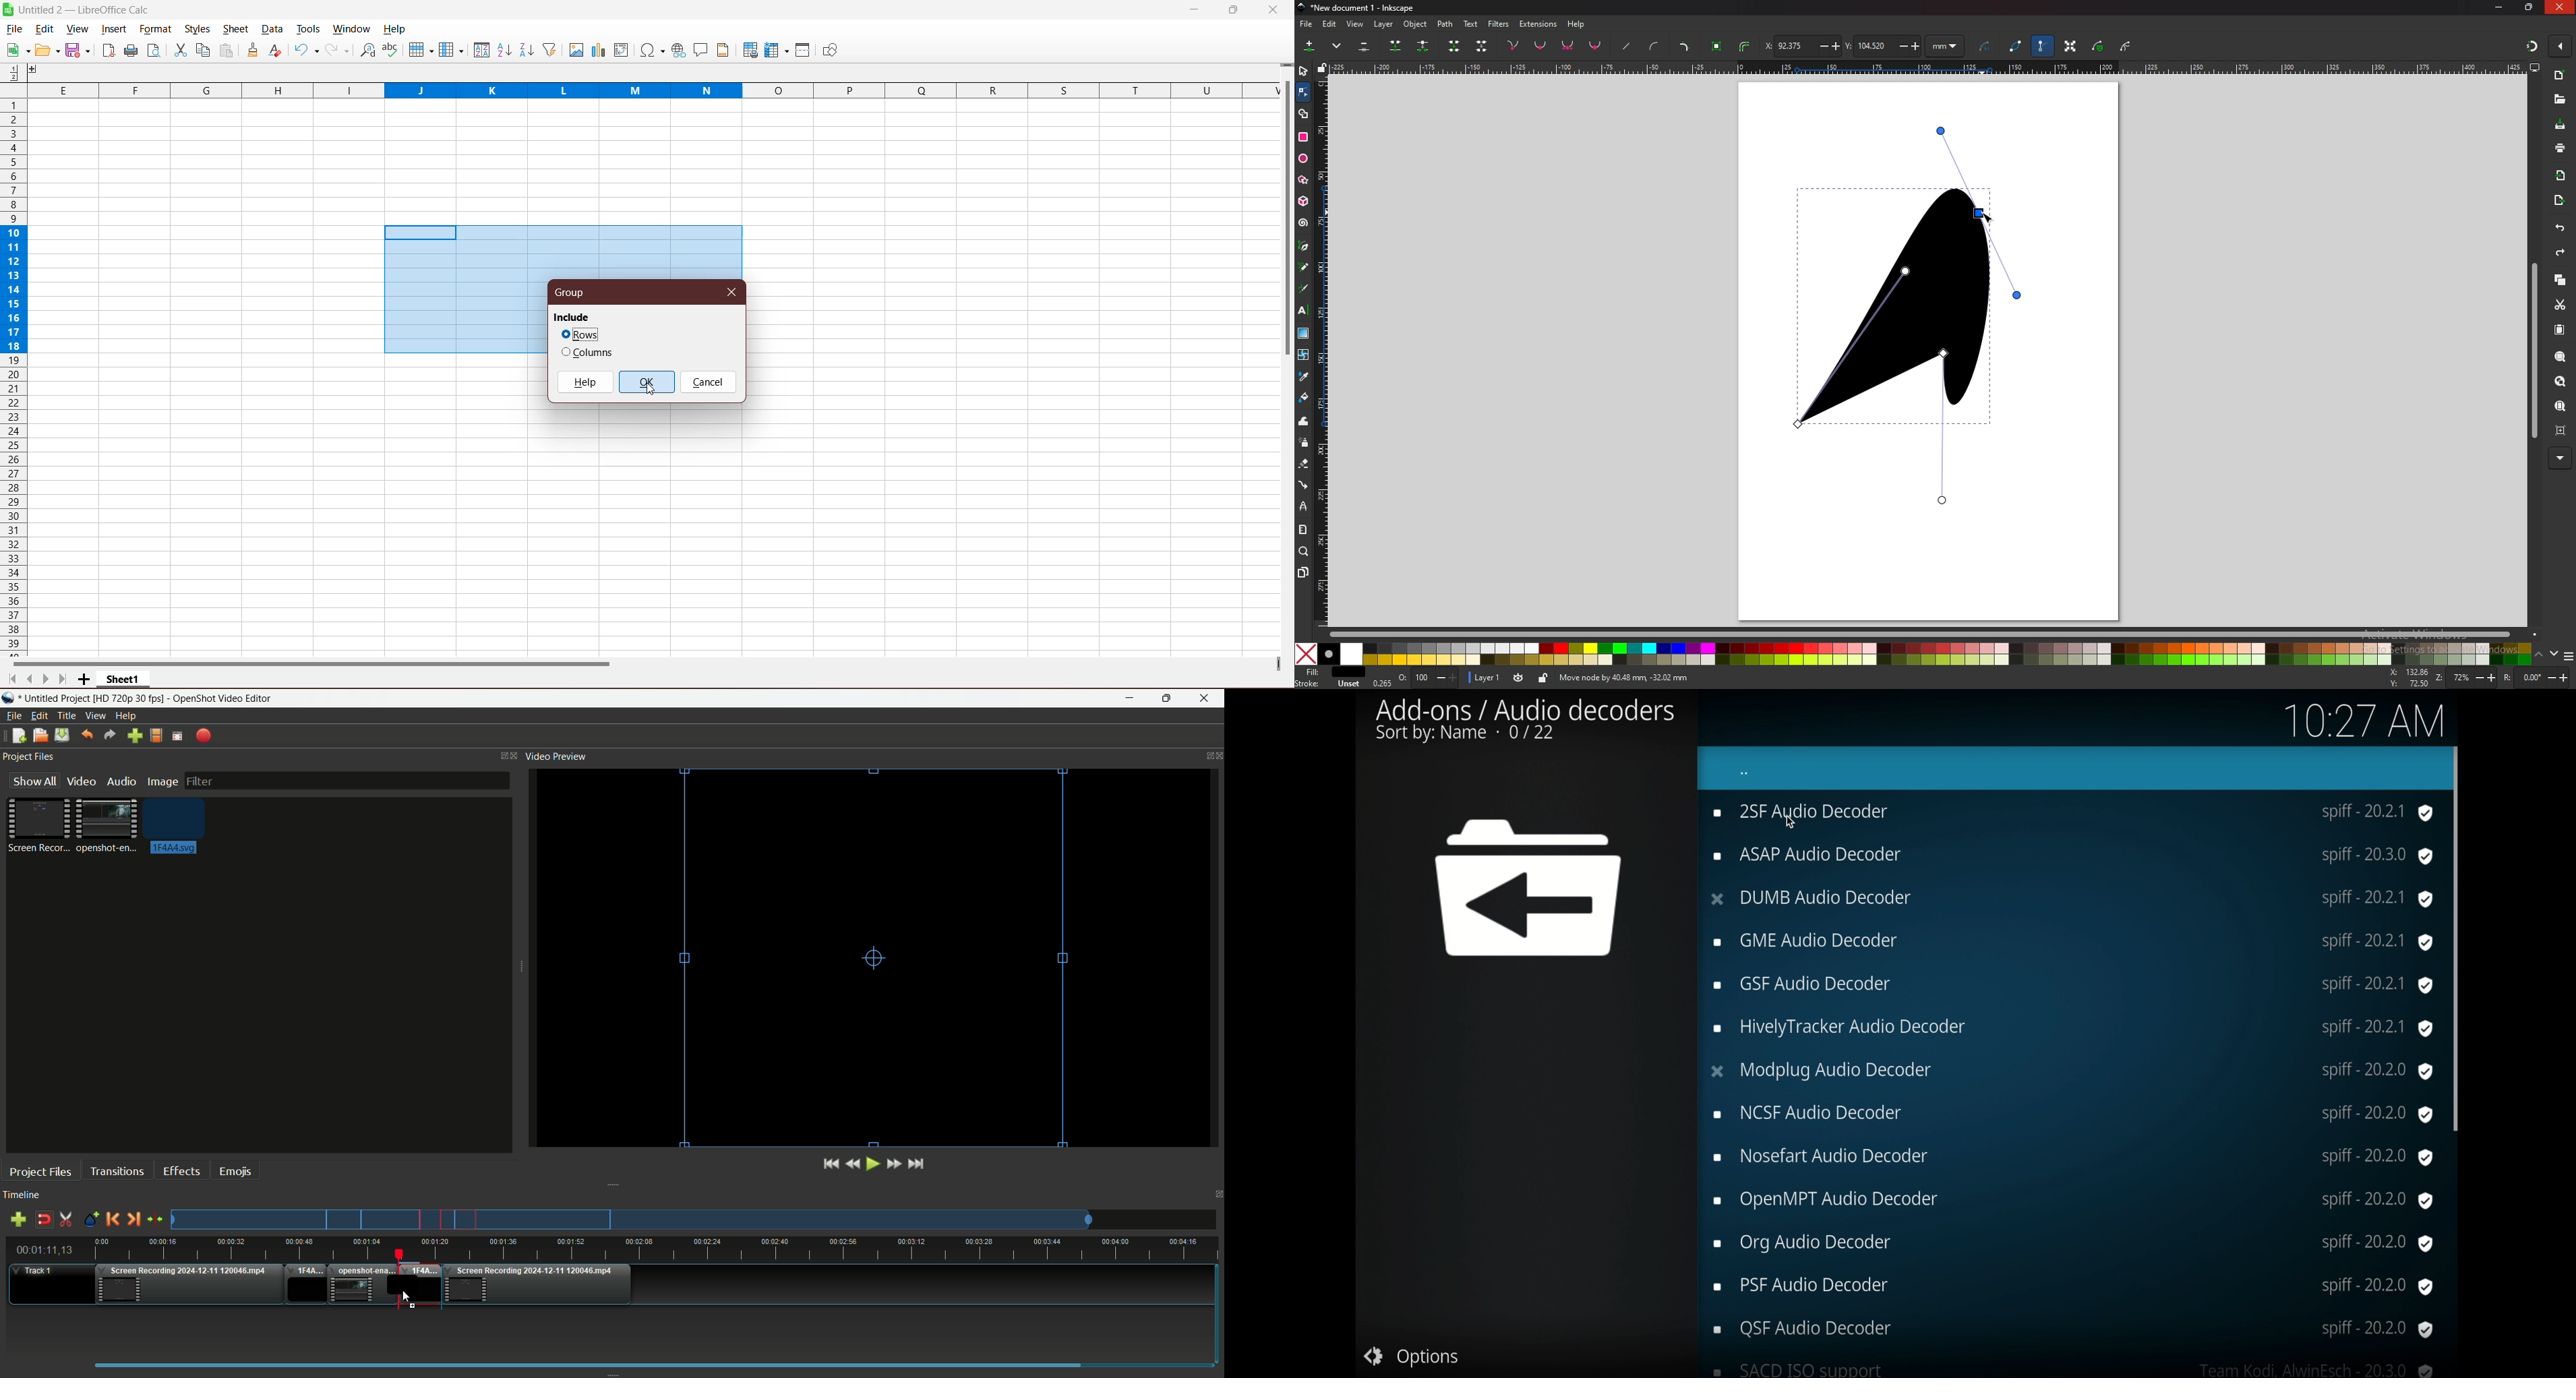 The height and width of the screenshot is (1400, 2576). I want to click on display options, so click(2536, 67).